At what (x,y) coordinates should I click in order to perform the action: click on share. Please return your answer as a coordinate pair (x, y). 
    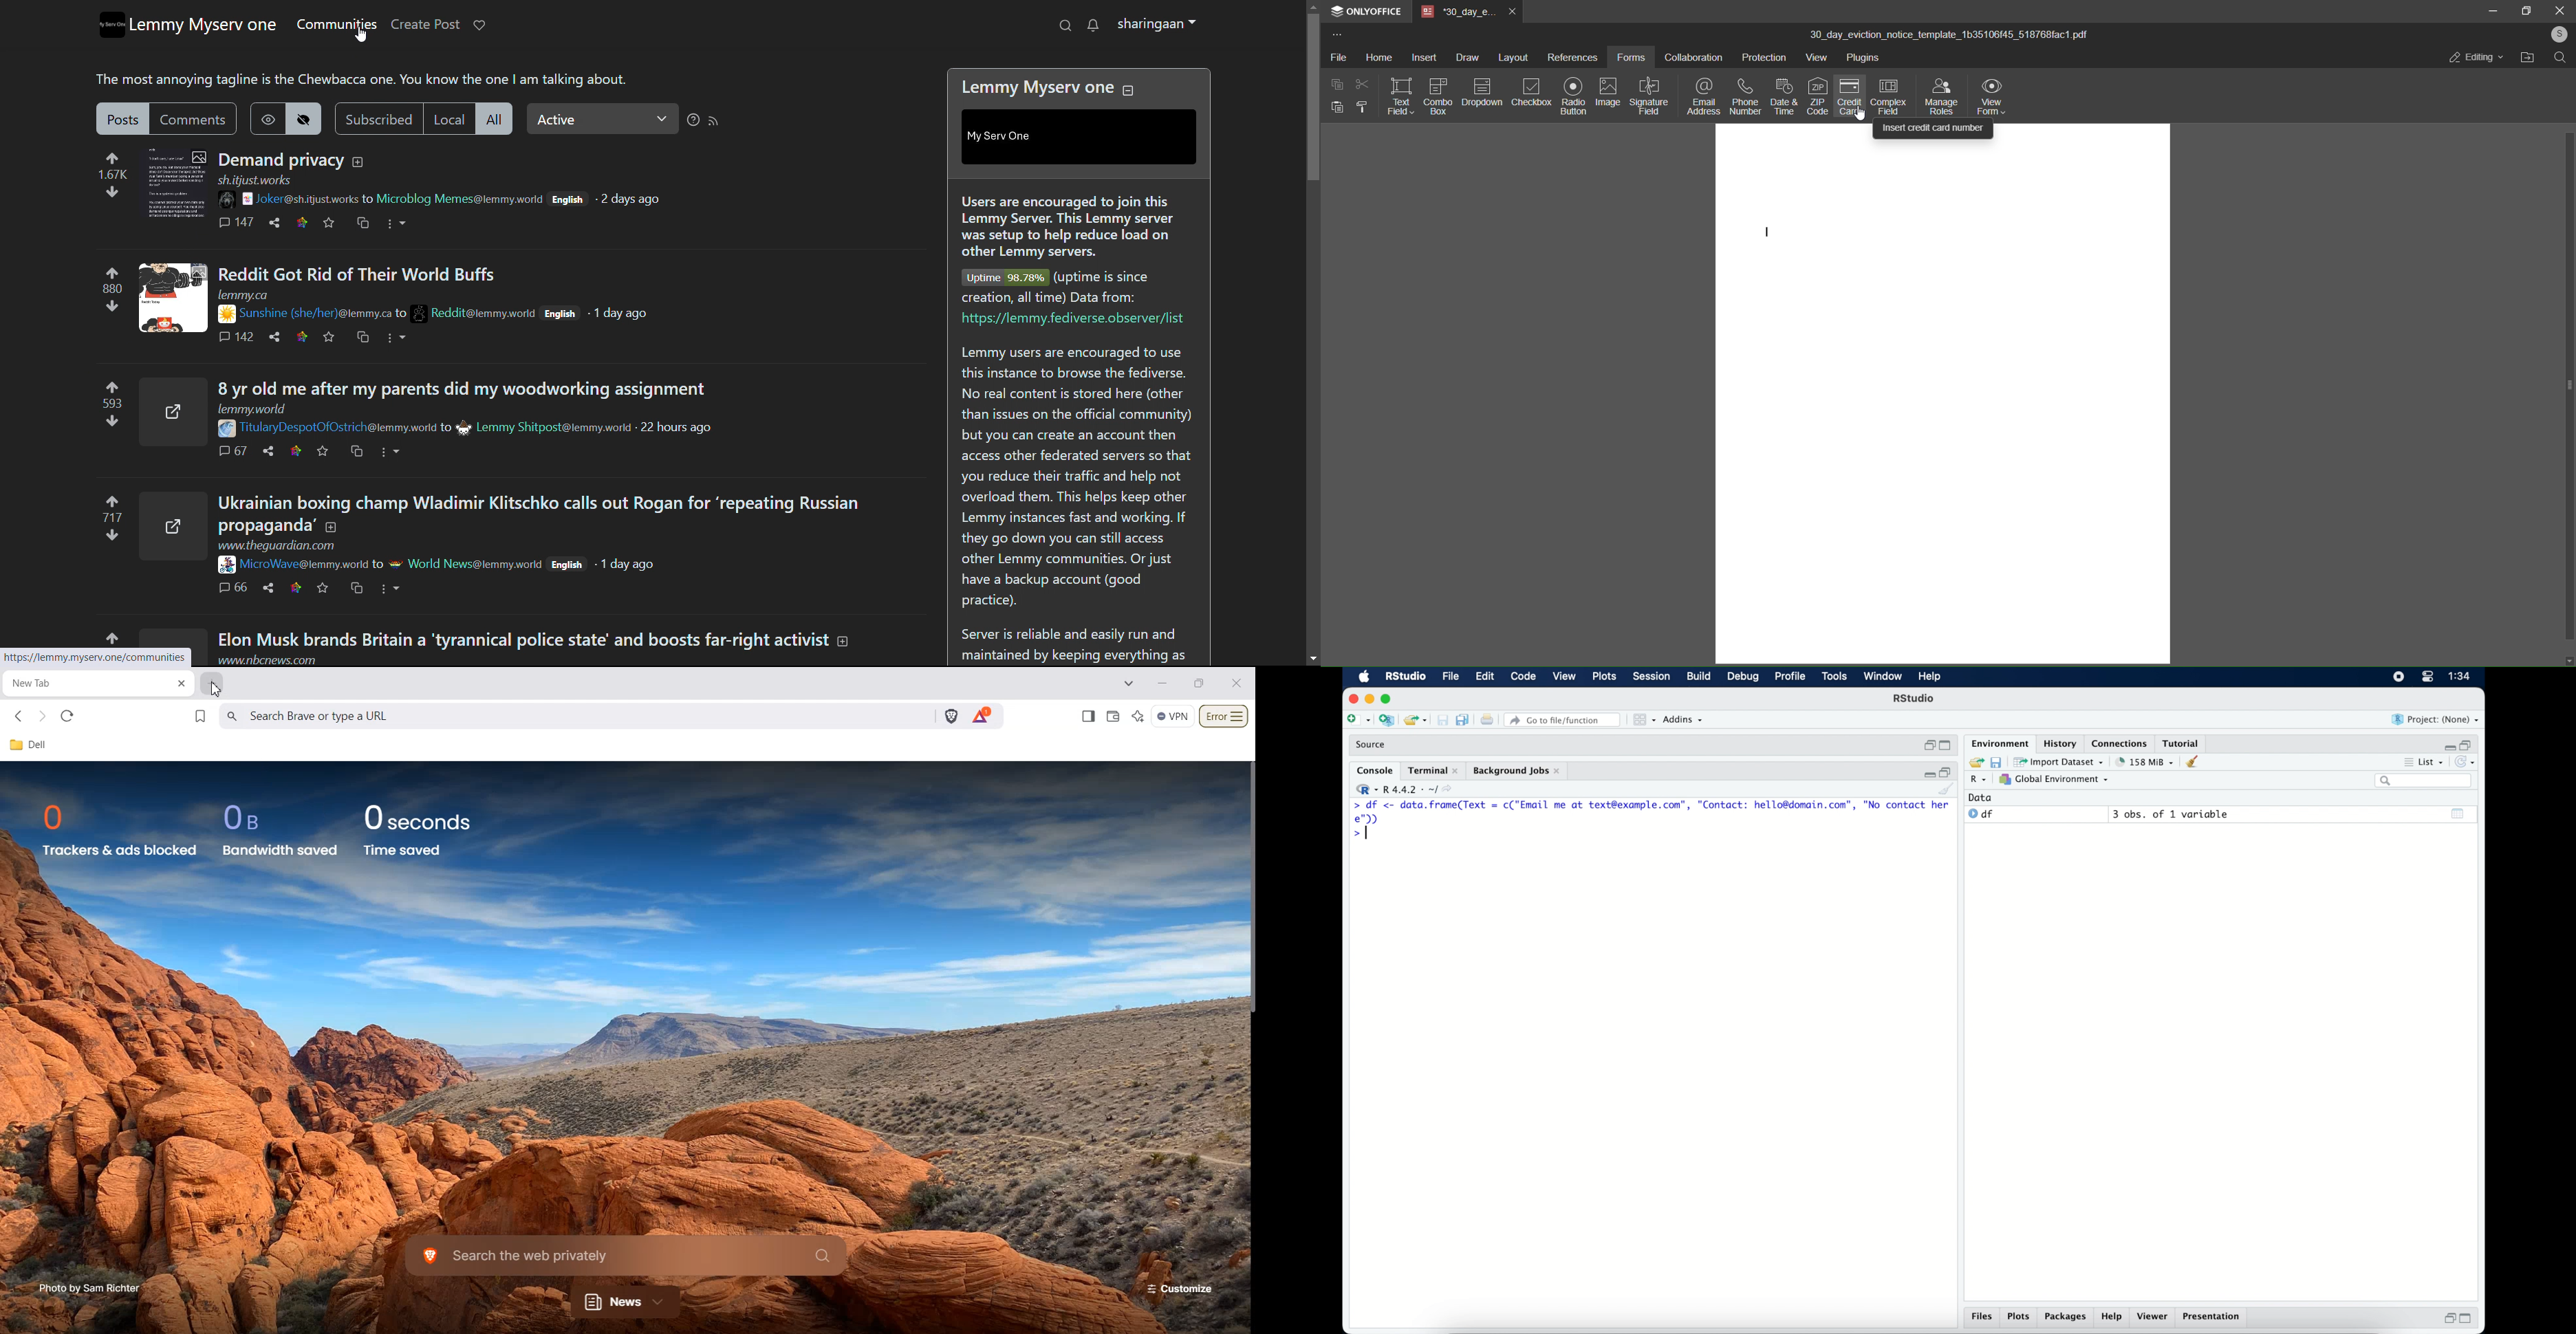
    Looking at the image, I should click on (275, 337).